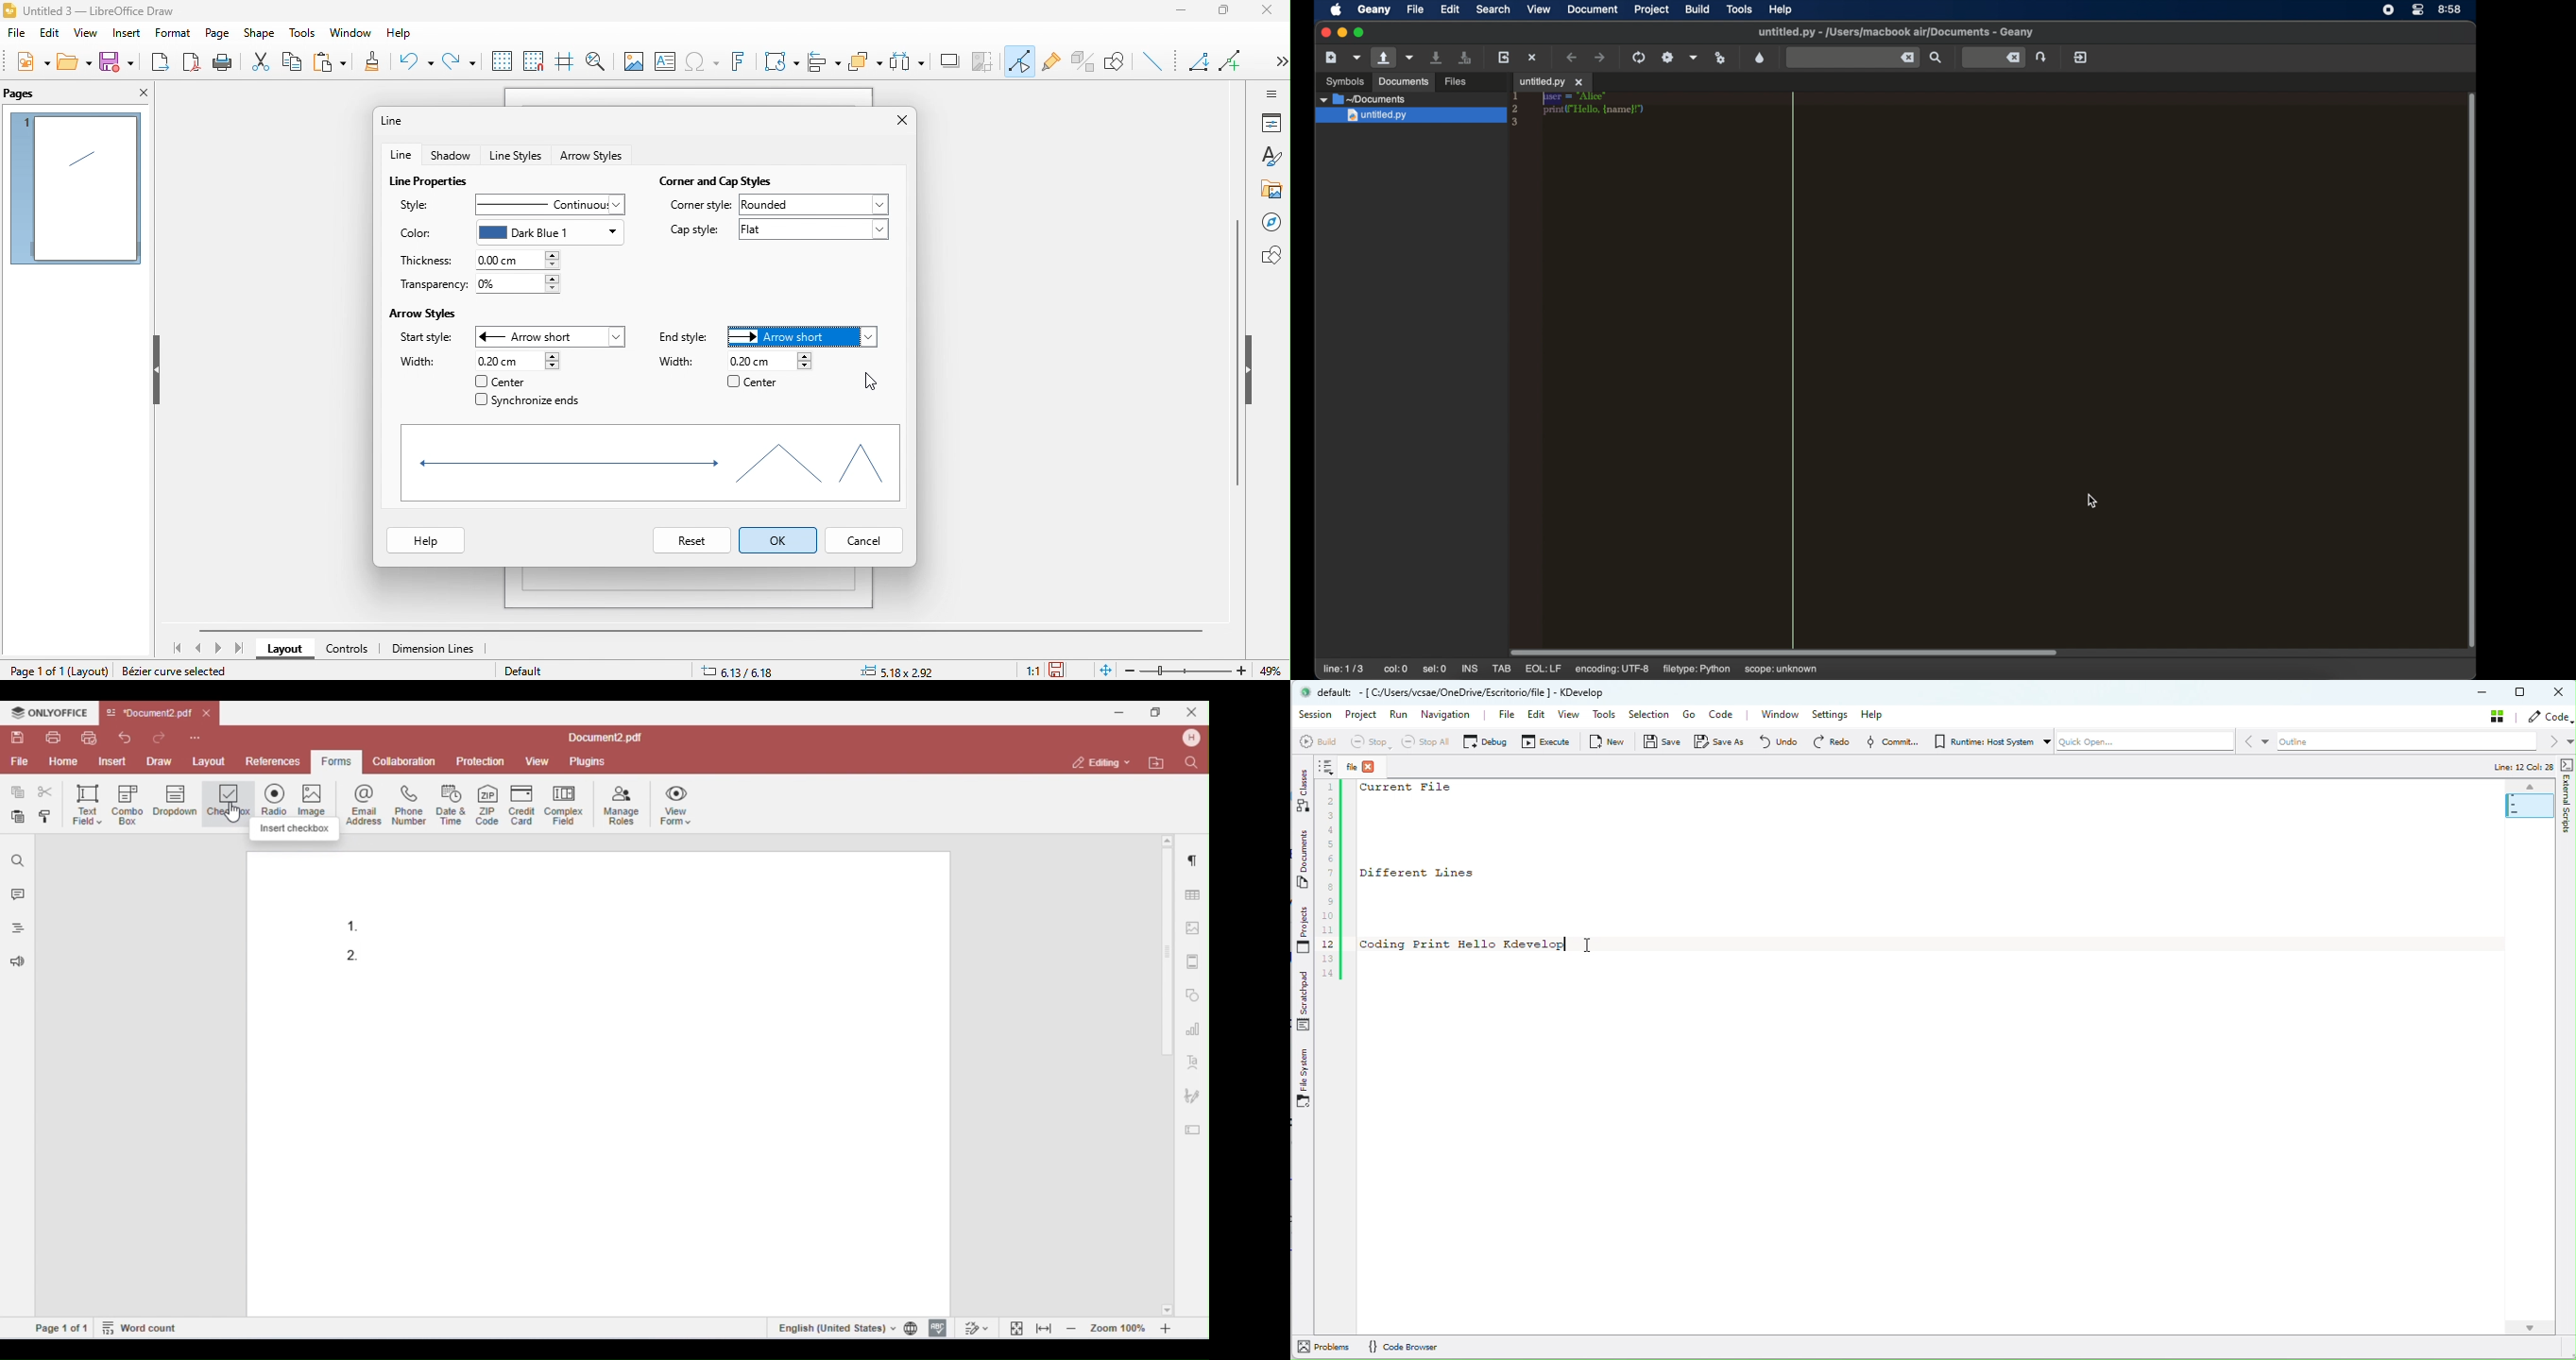  What do you see at coordinates (1760, 57) in the screenshot?
I see `open color chooser dialog` at bounding box center [1760, 57].